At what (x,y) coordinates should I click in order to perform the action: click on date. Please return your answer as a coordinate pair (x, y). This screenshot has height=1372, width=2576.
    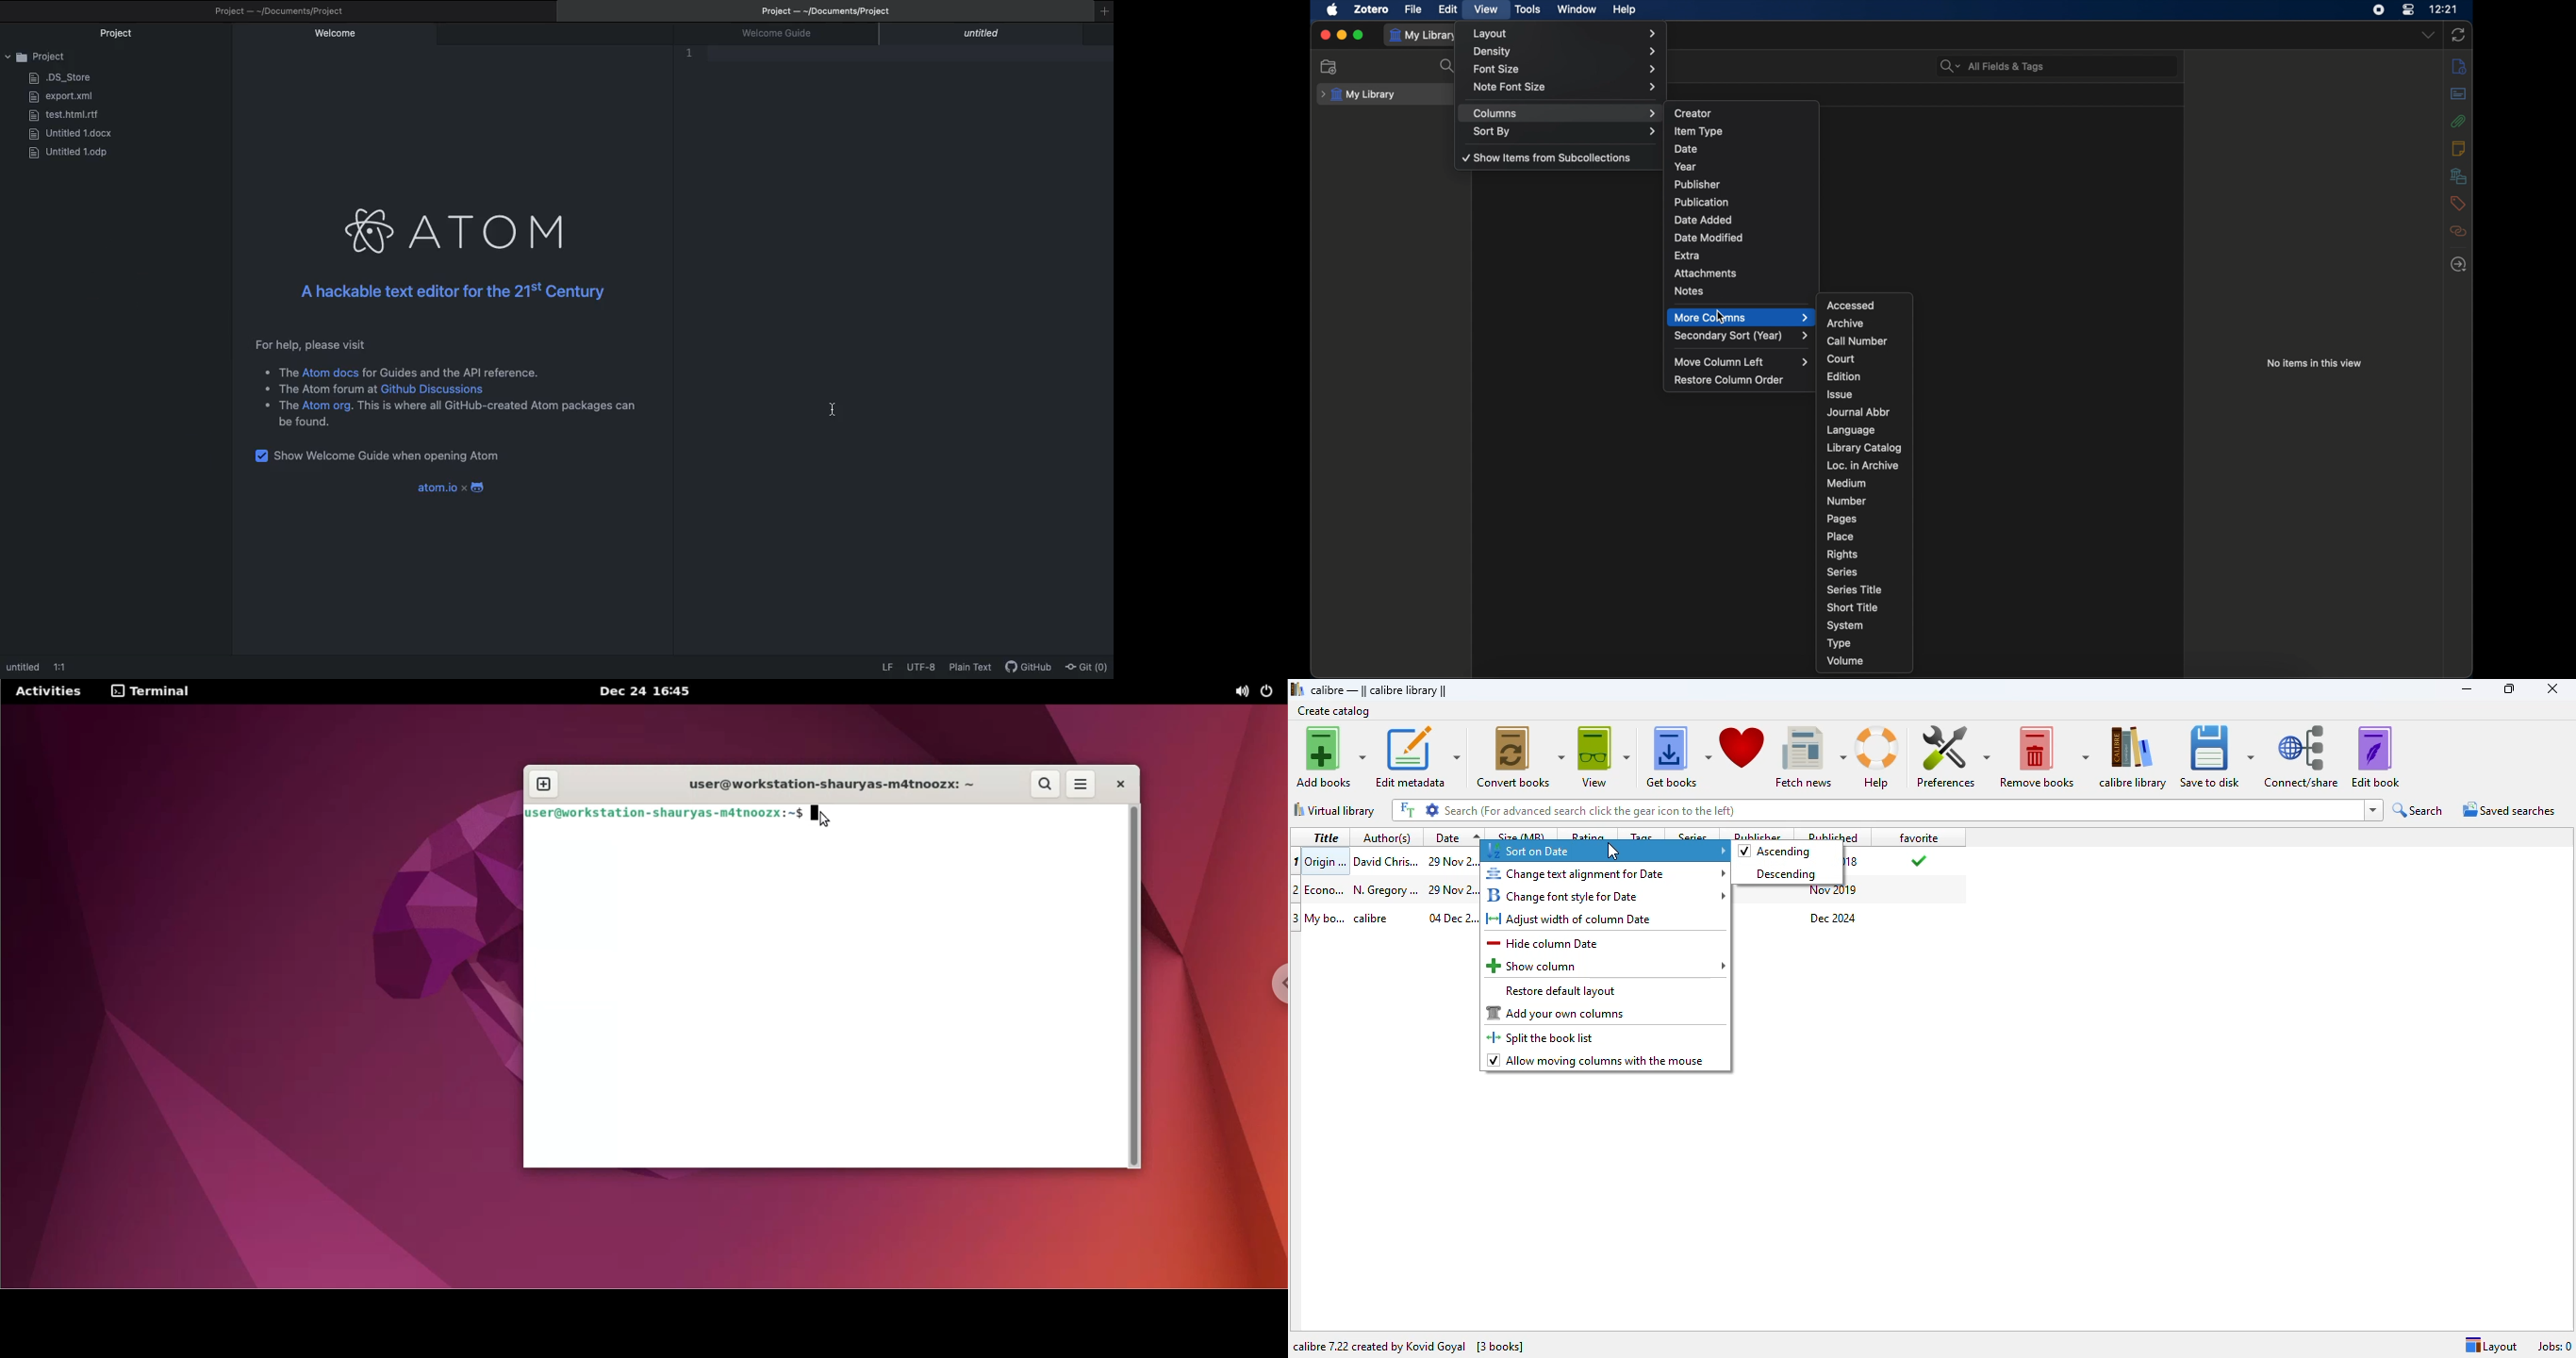
    Looking at the image, I should click on (1452, 918).